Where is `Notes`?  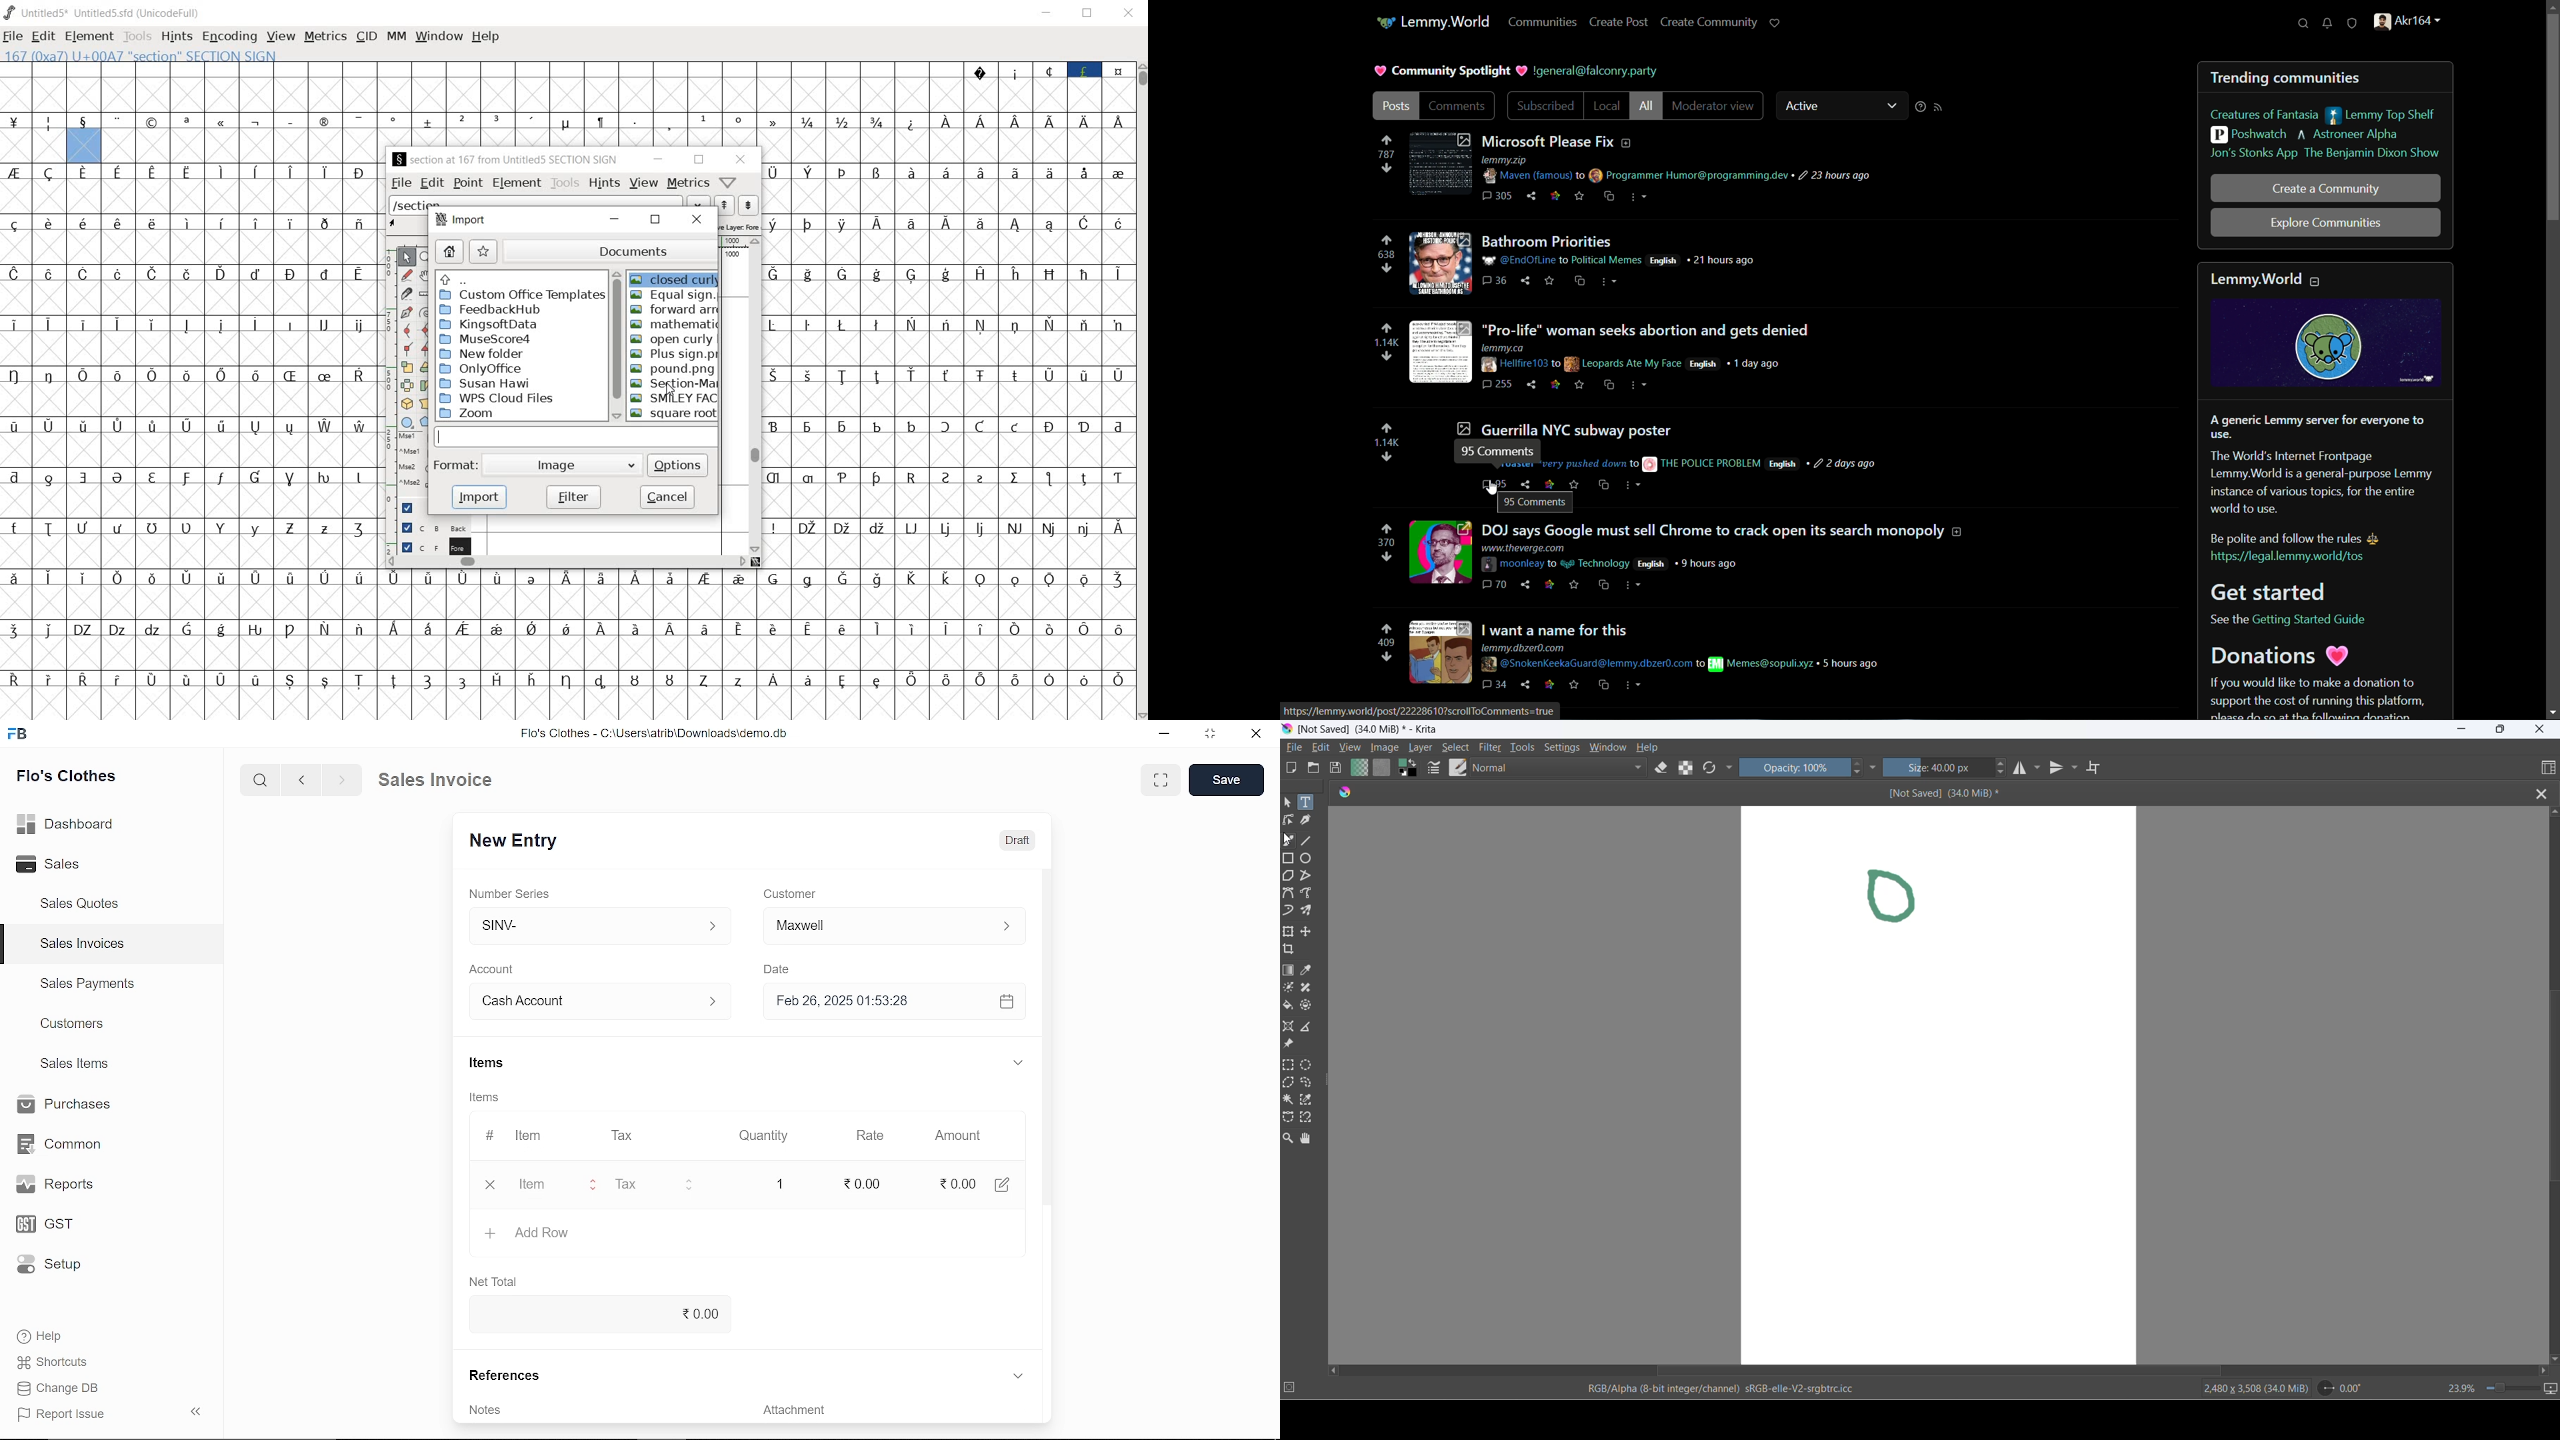 Notes is located at coordinates (493, 1410).